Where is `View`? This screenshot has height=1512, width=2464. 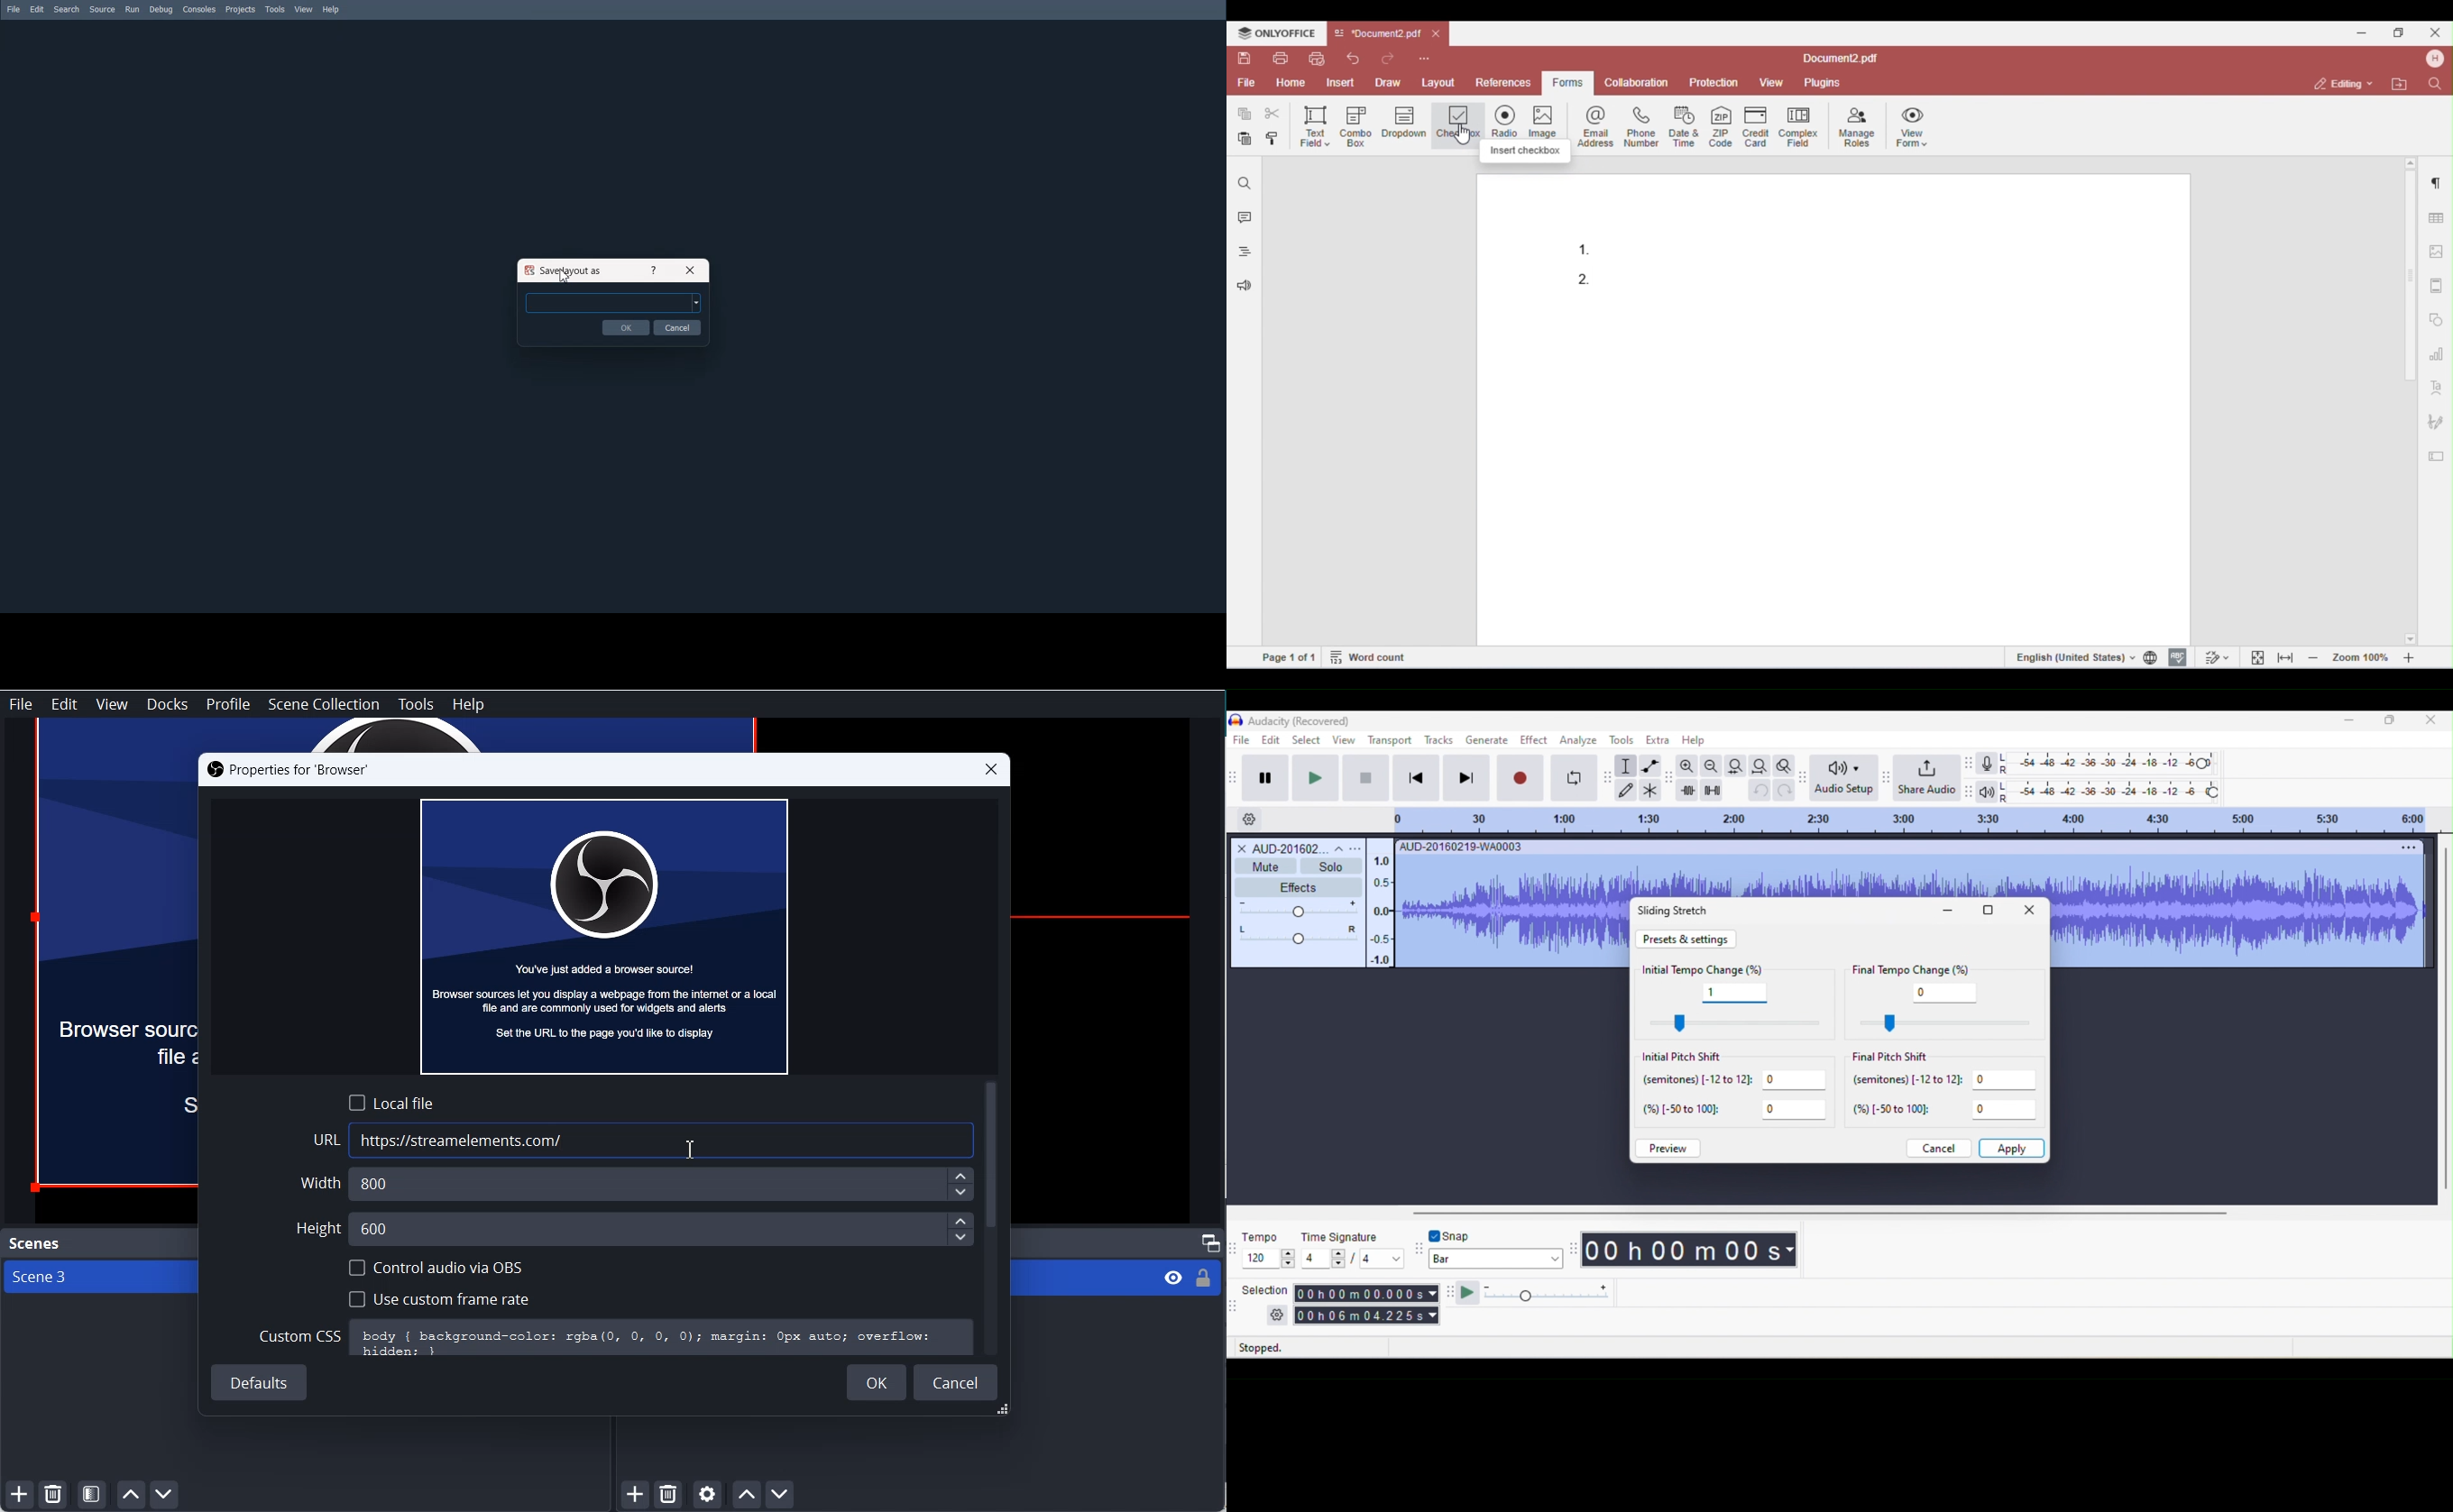 View is located at coordinates (112, 705).